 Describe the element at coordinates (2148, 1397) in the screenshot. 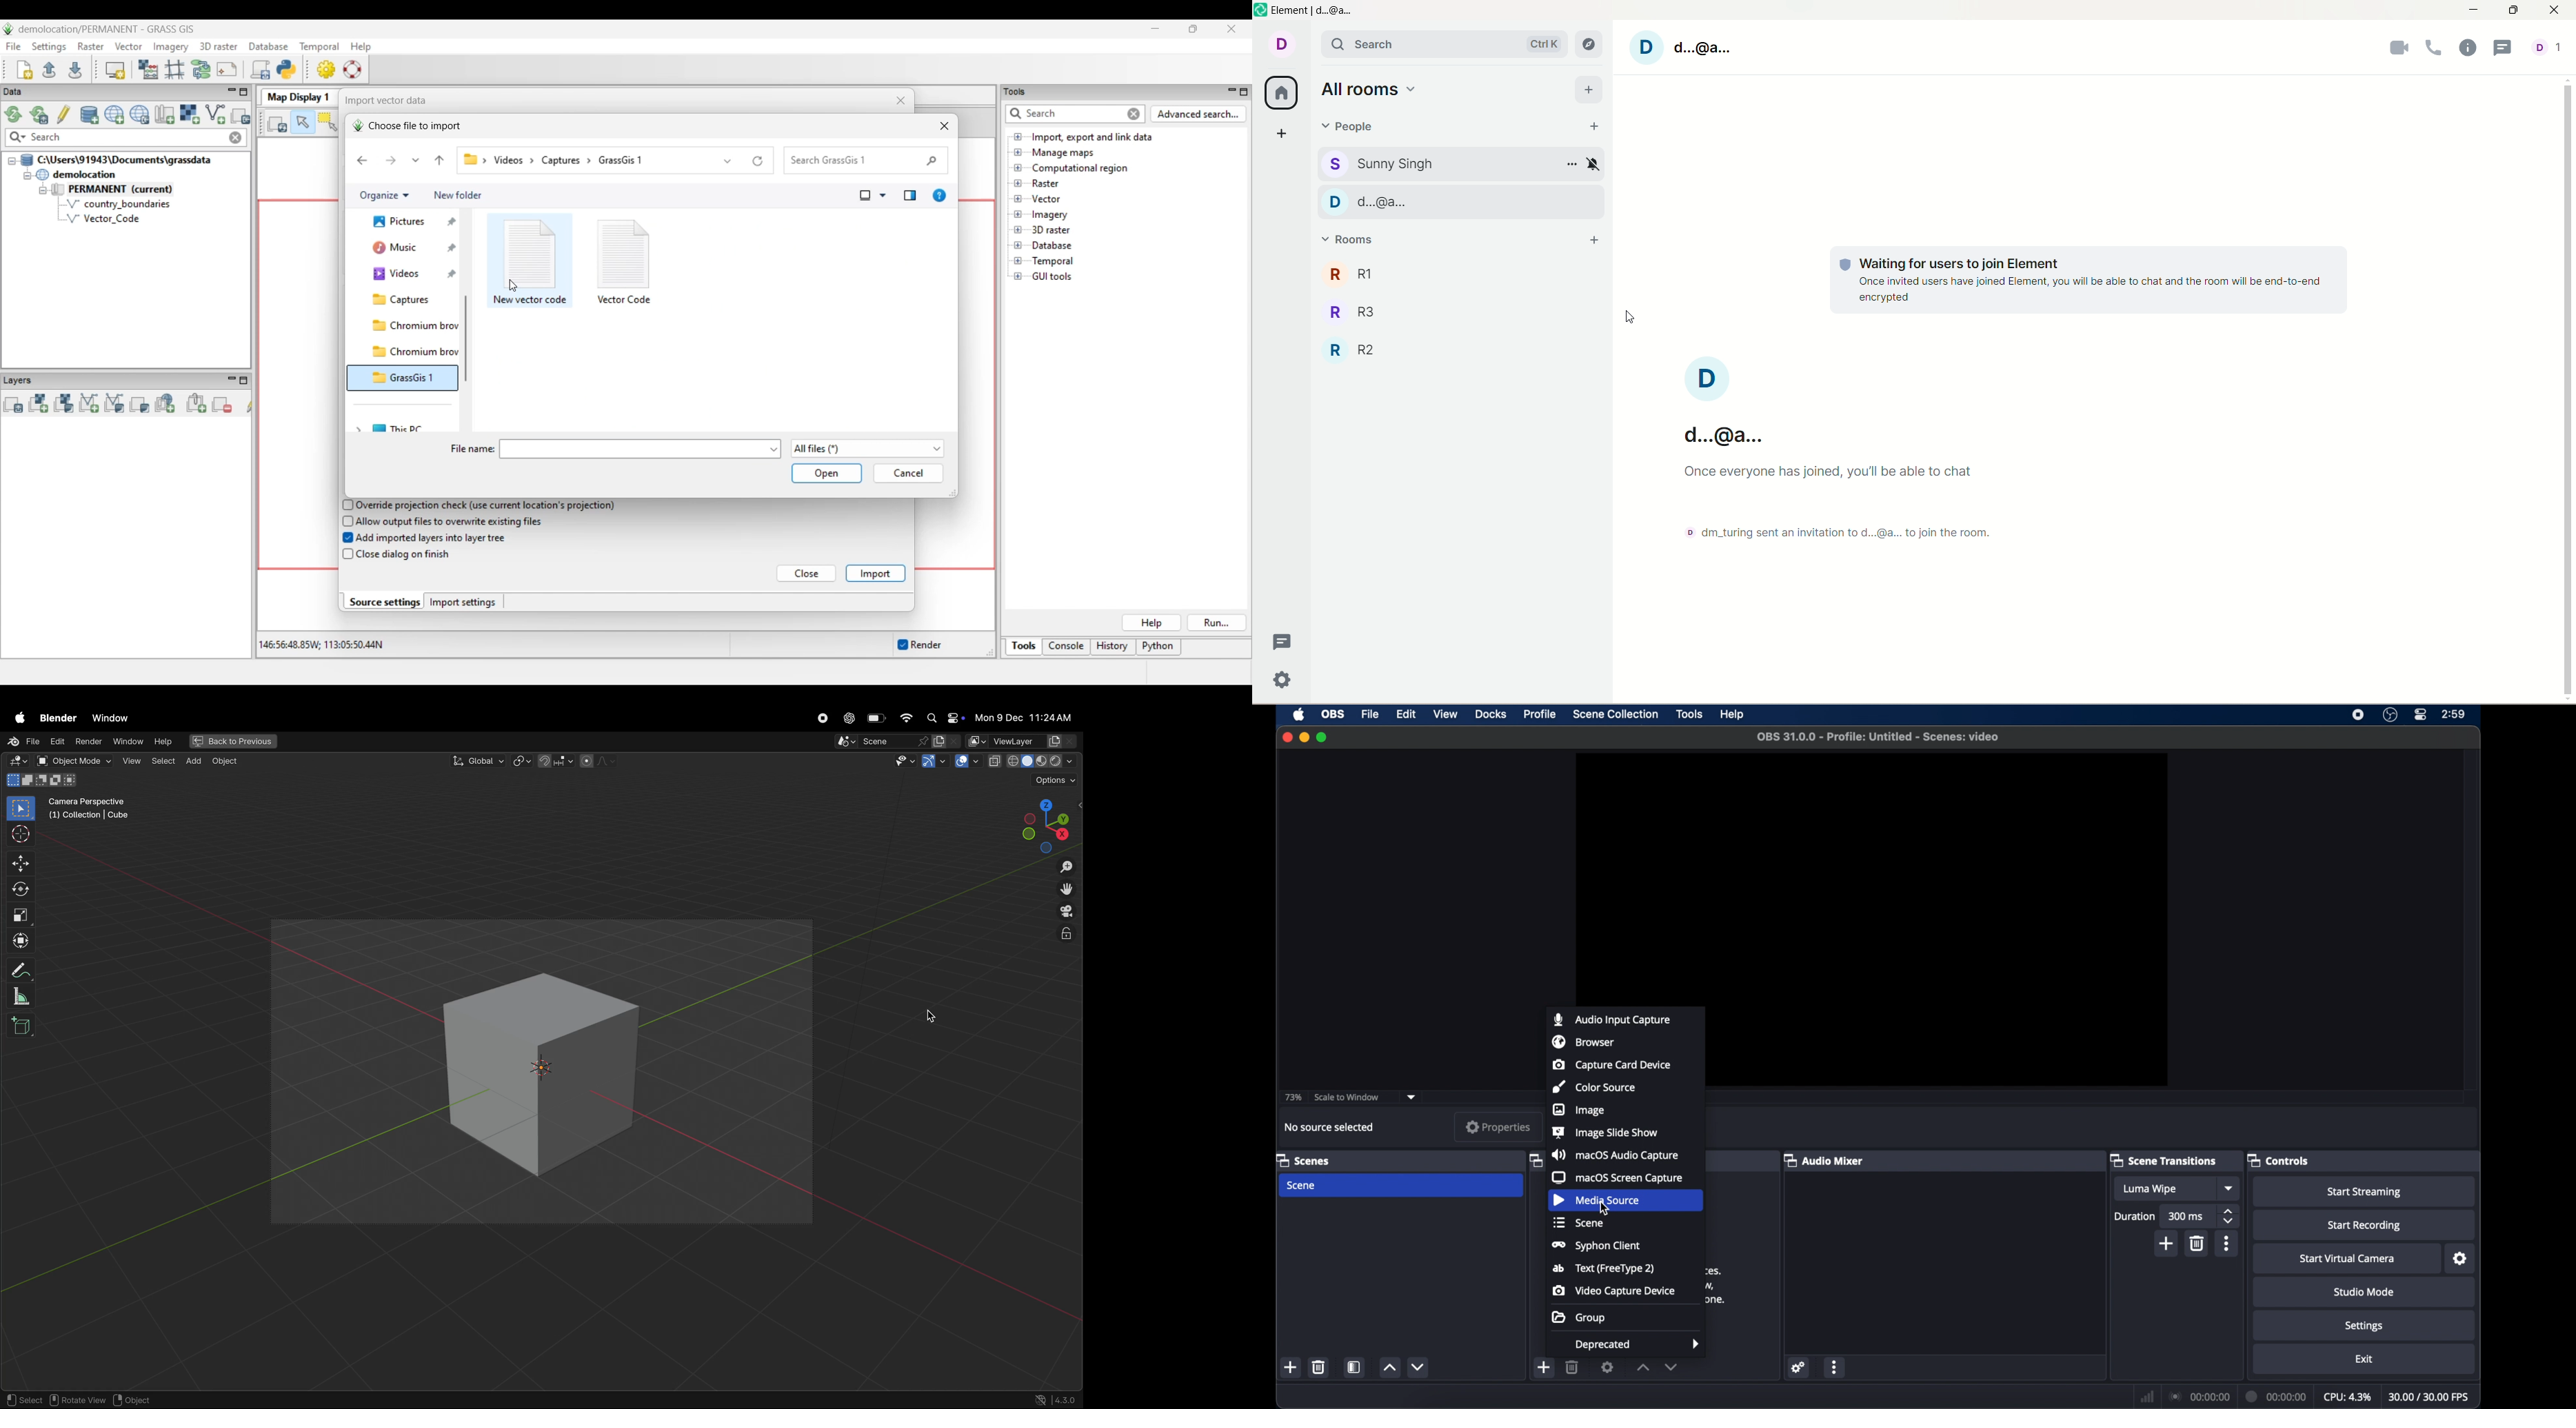

I see `network` at that location.